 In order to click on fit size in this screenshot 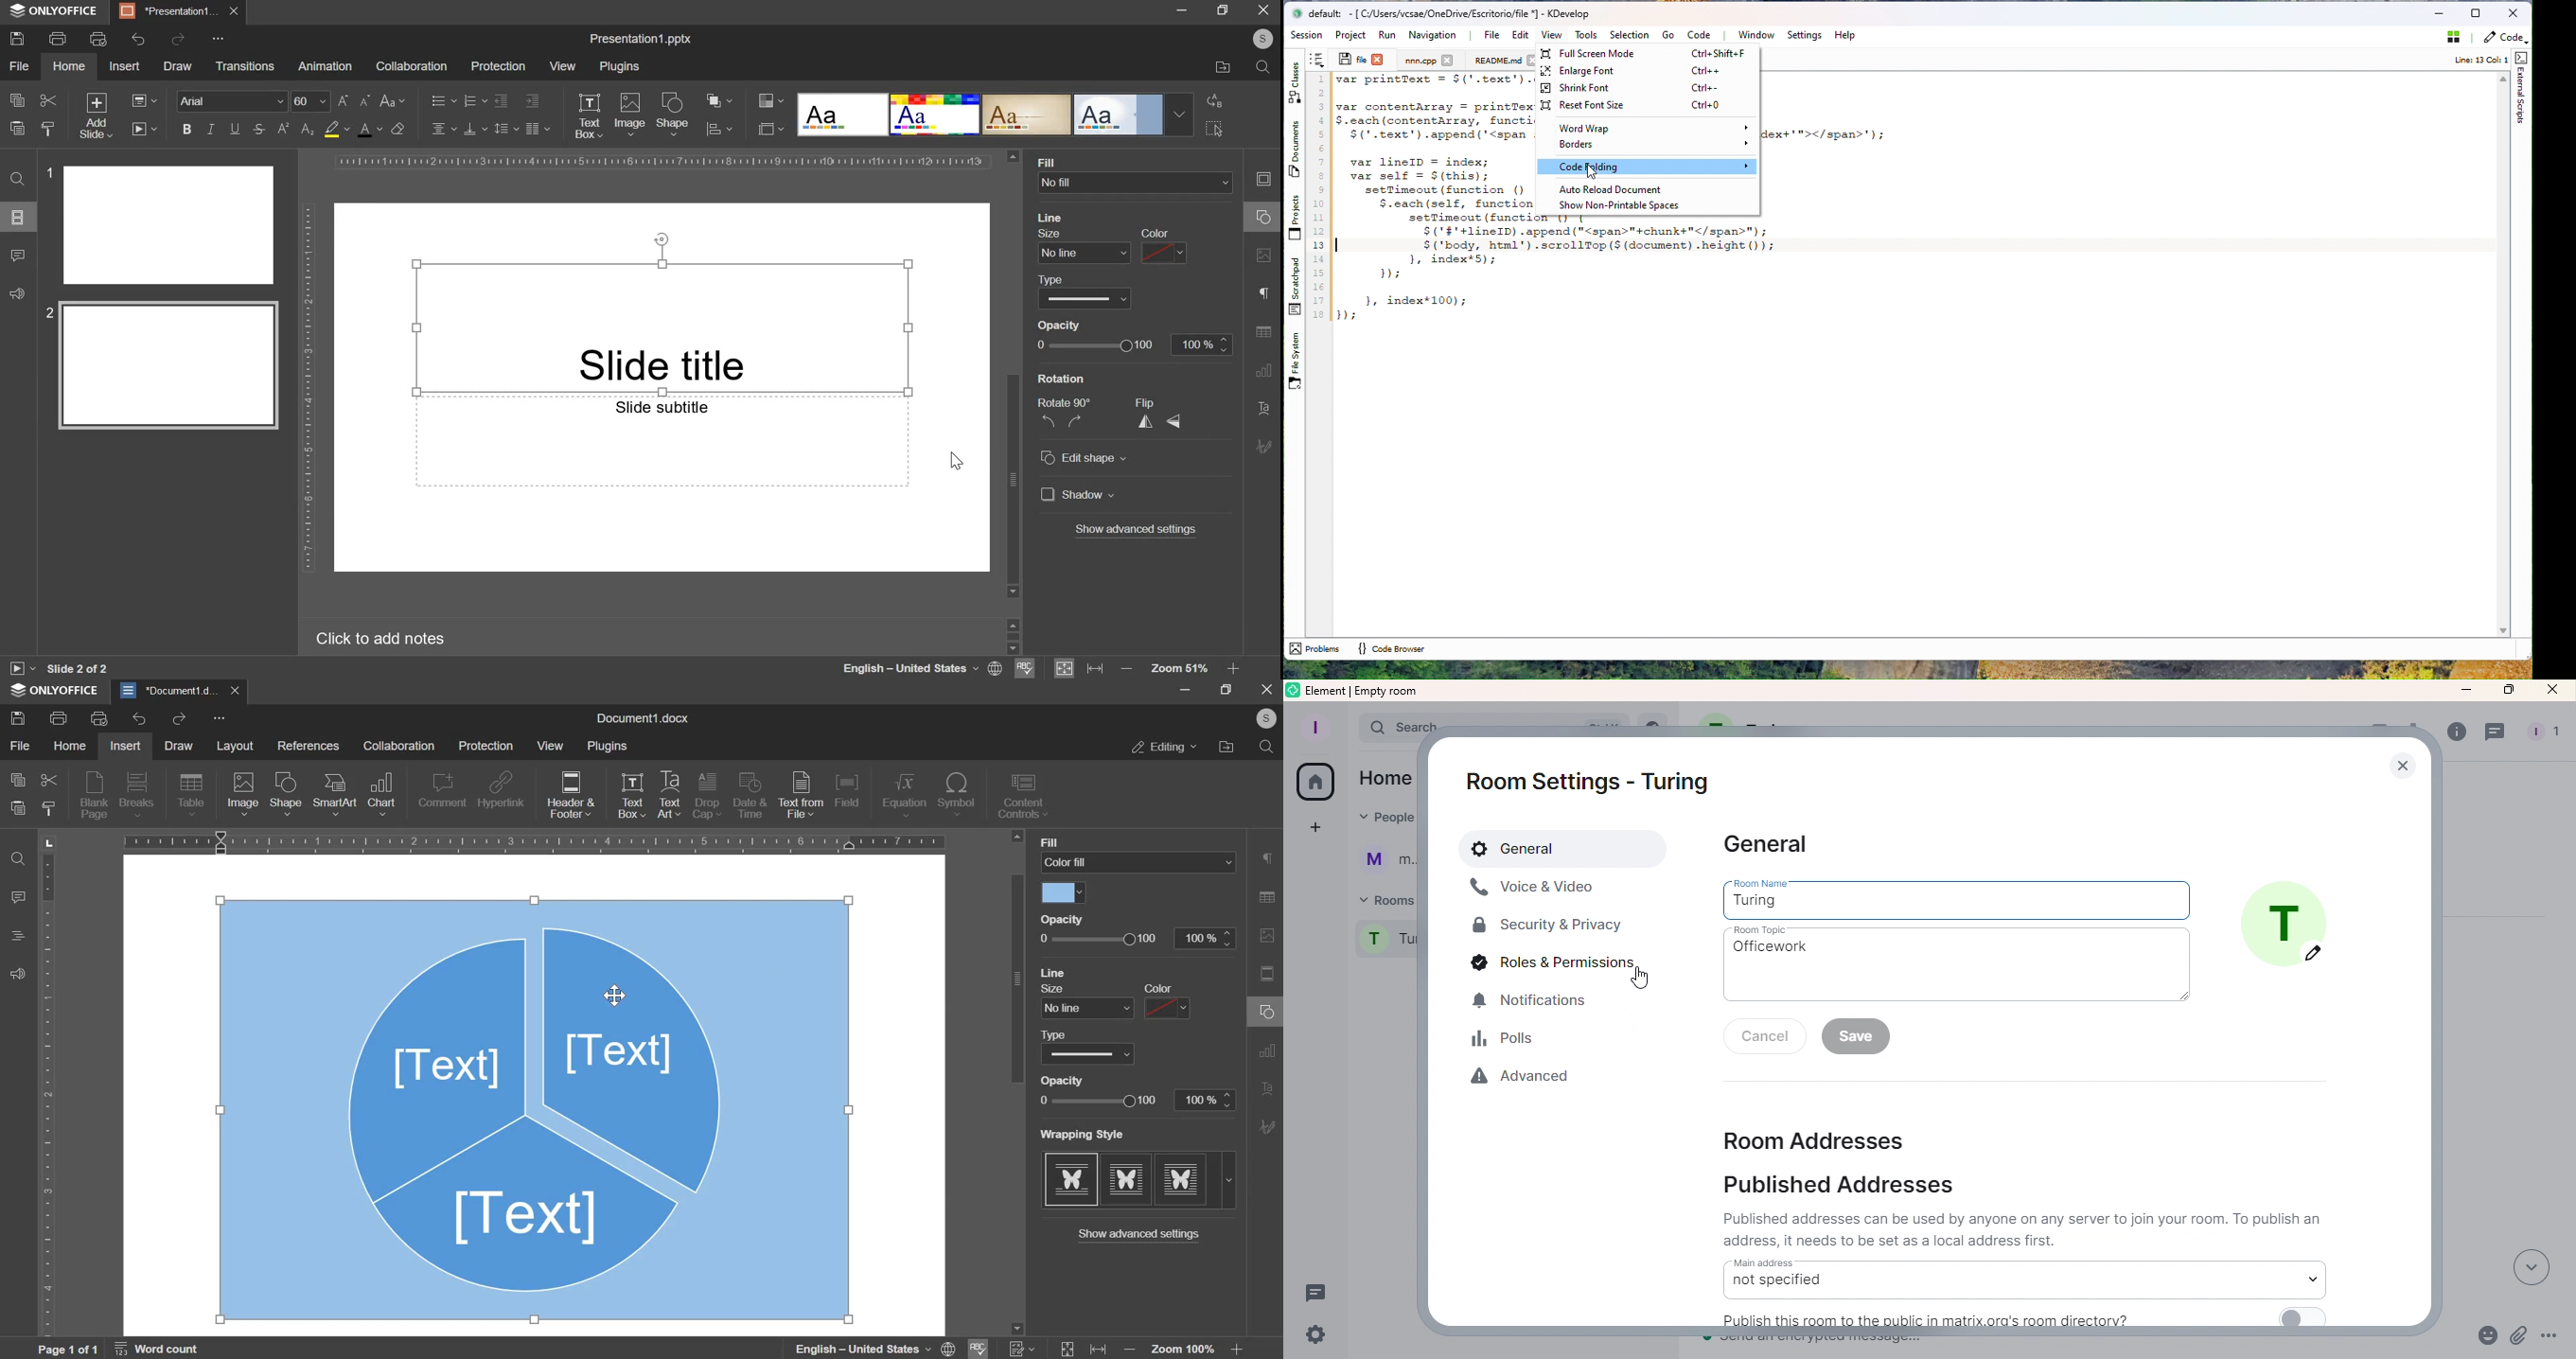, I will do `click(1067, 1344)`.